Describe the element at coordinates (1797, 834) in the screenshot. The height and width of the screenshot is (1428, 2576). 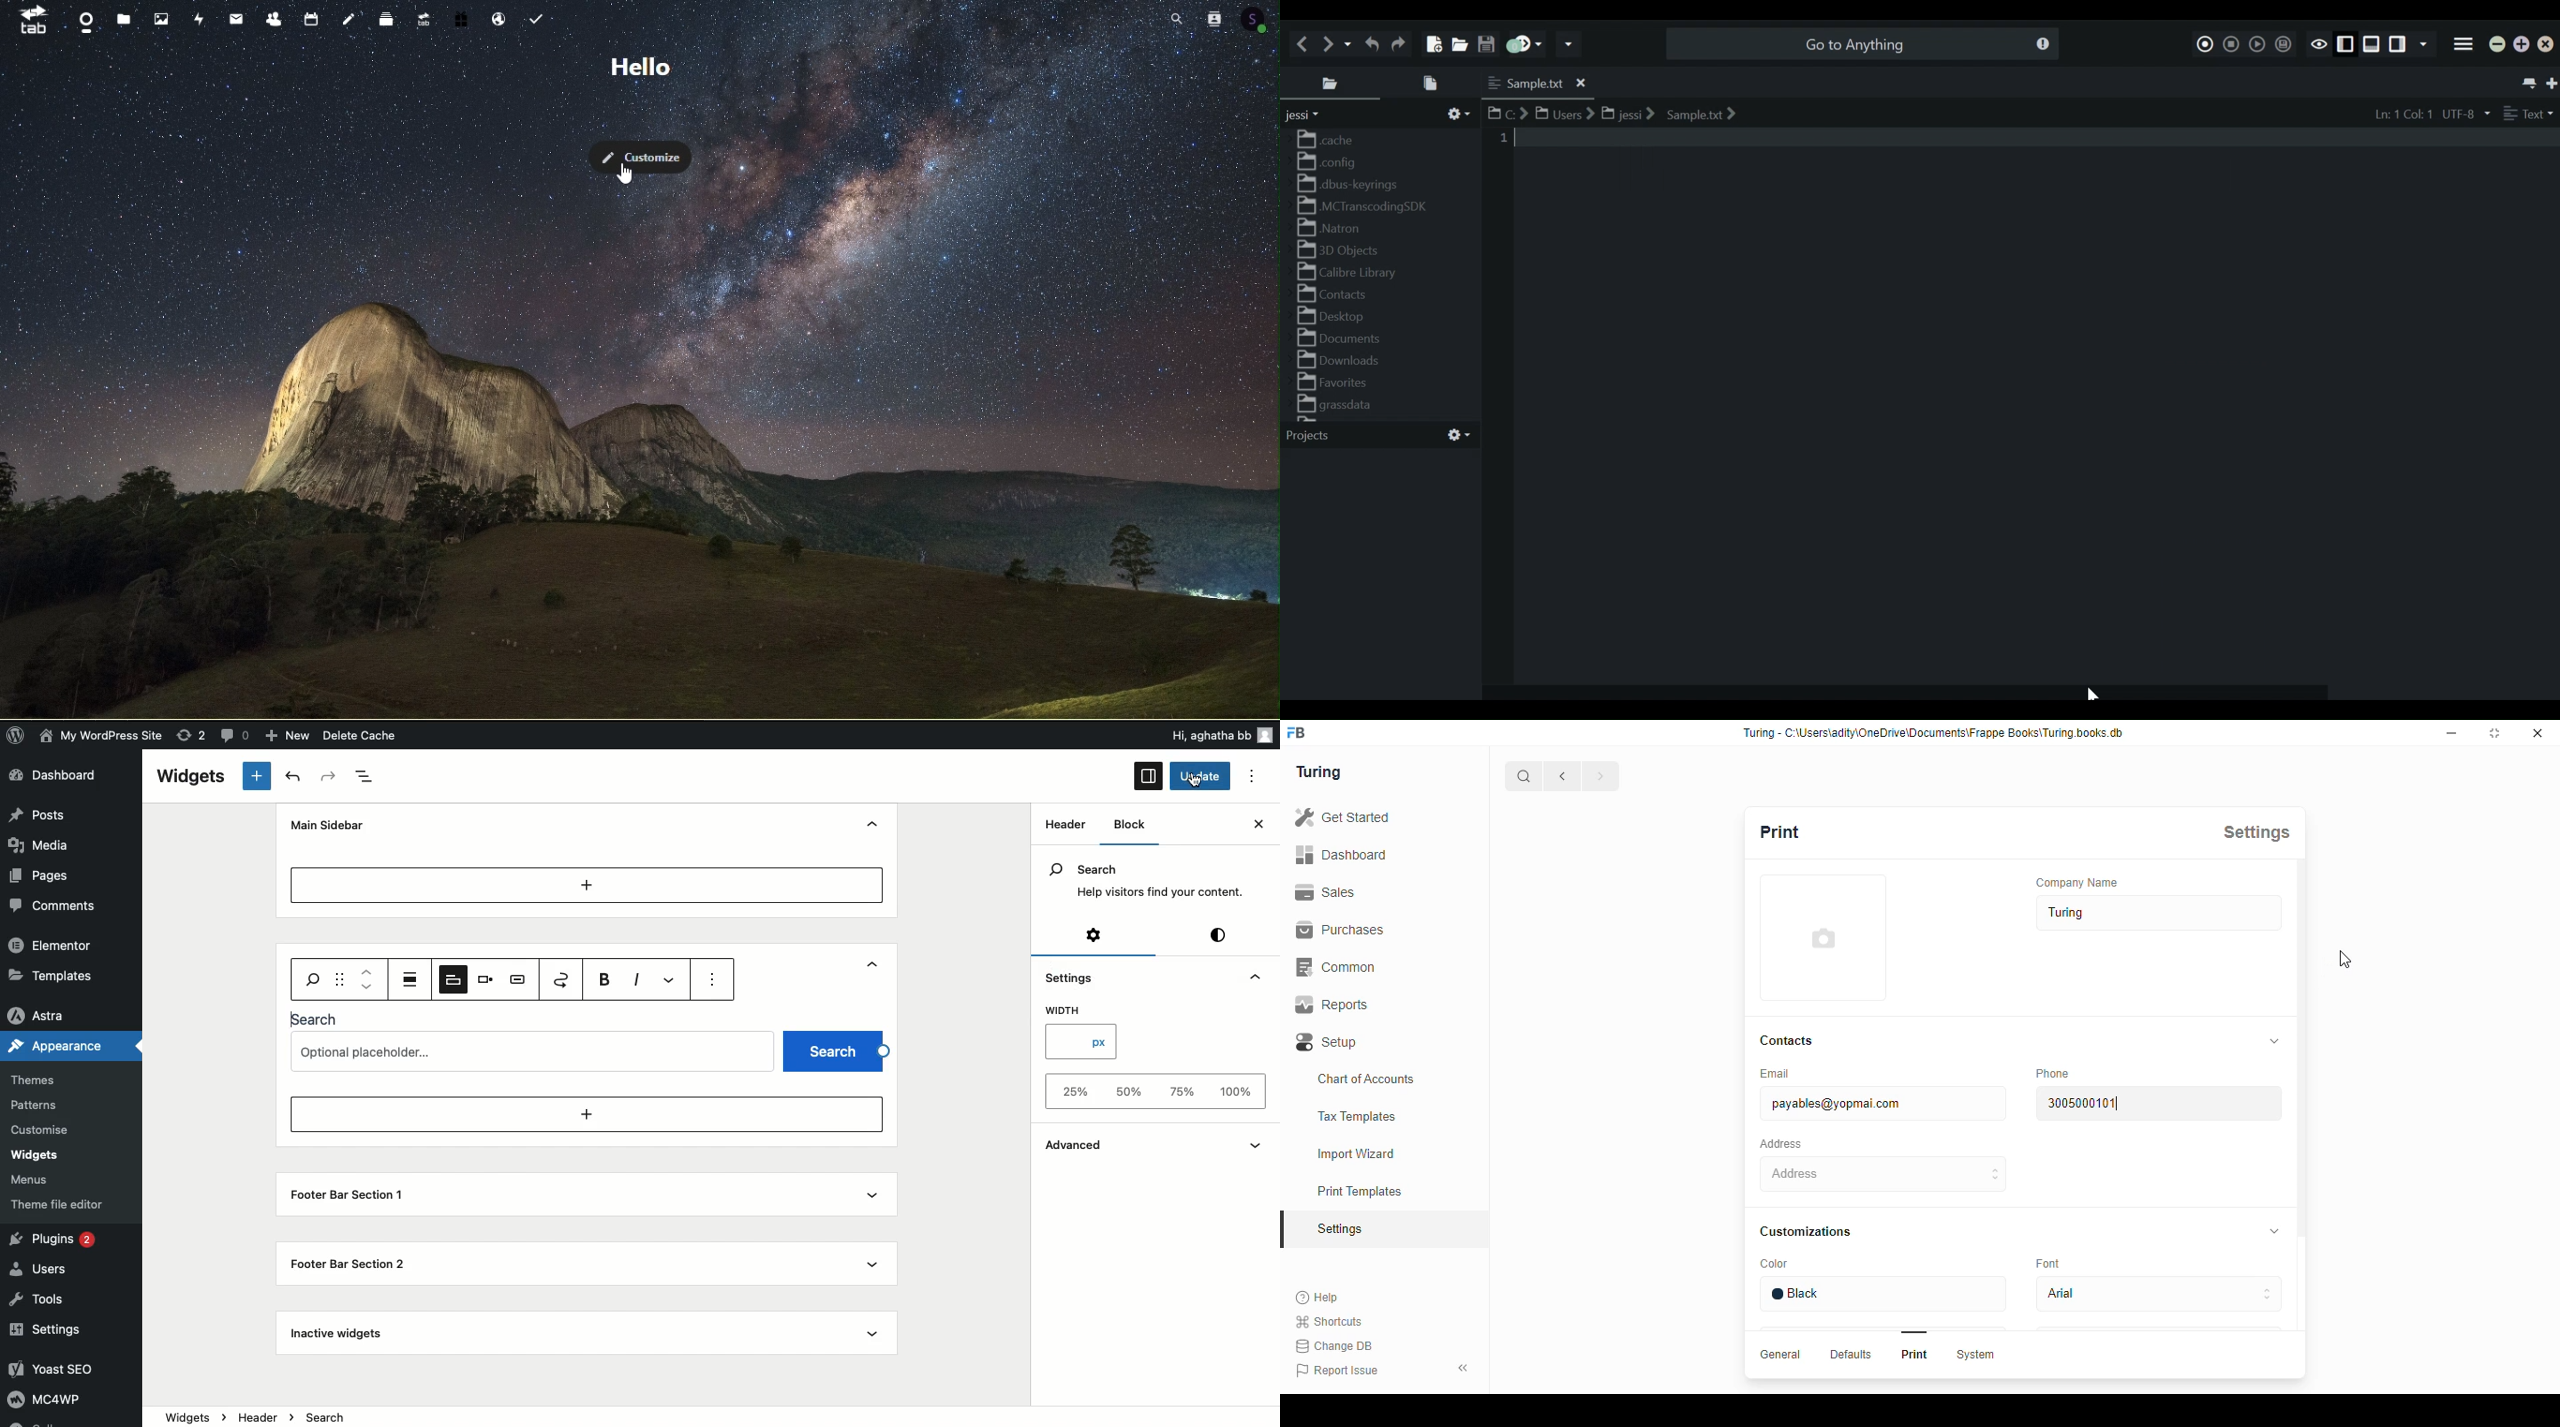
I see `Print` at that location.